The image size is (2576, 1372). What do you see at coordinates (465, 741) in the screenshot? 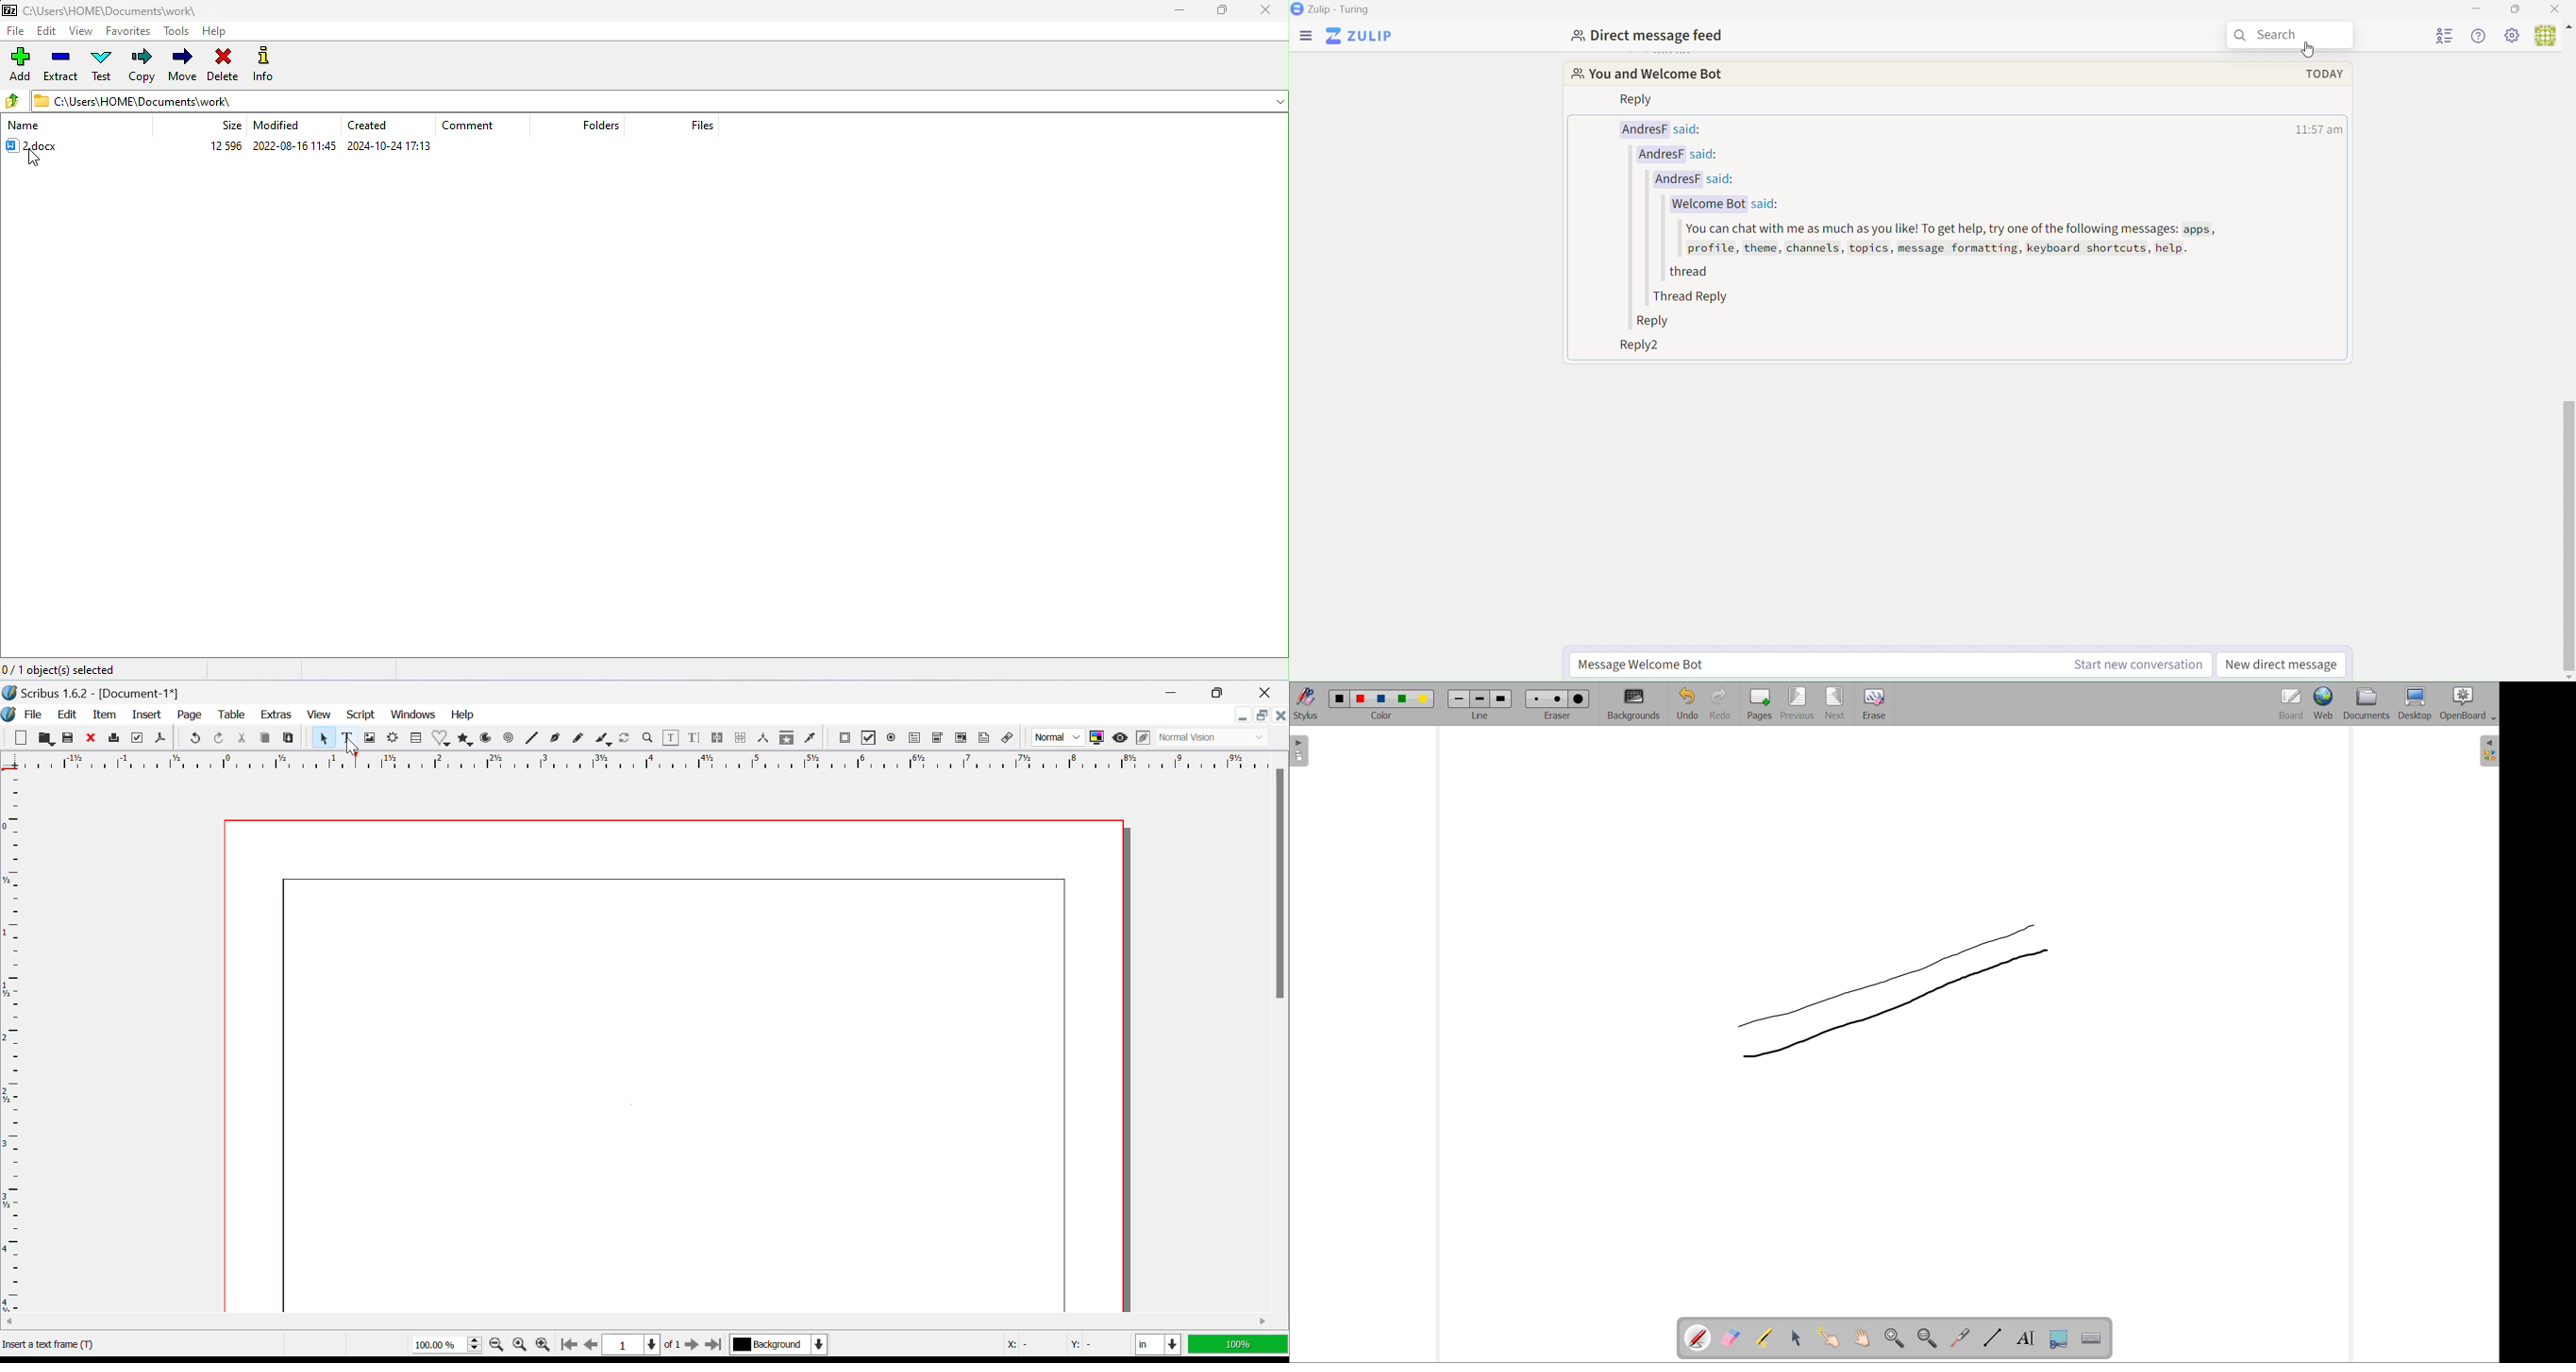
I see `Polygons` at bounding box center [465, 741].